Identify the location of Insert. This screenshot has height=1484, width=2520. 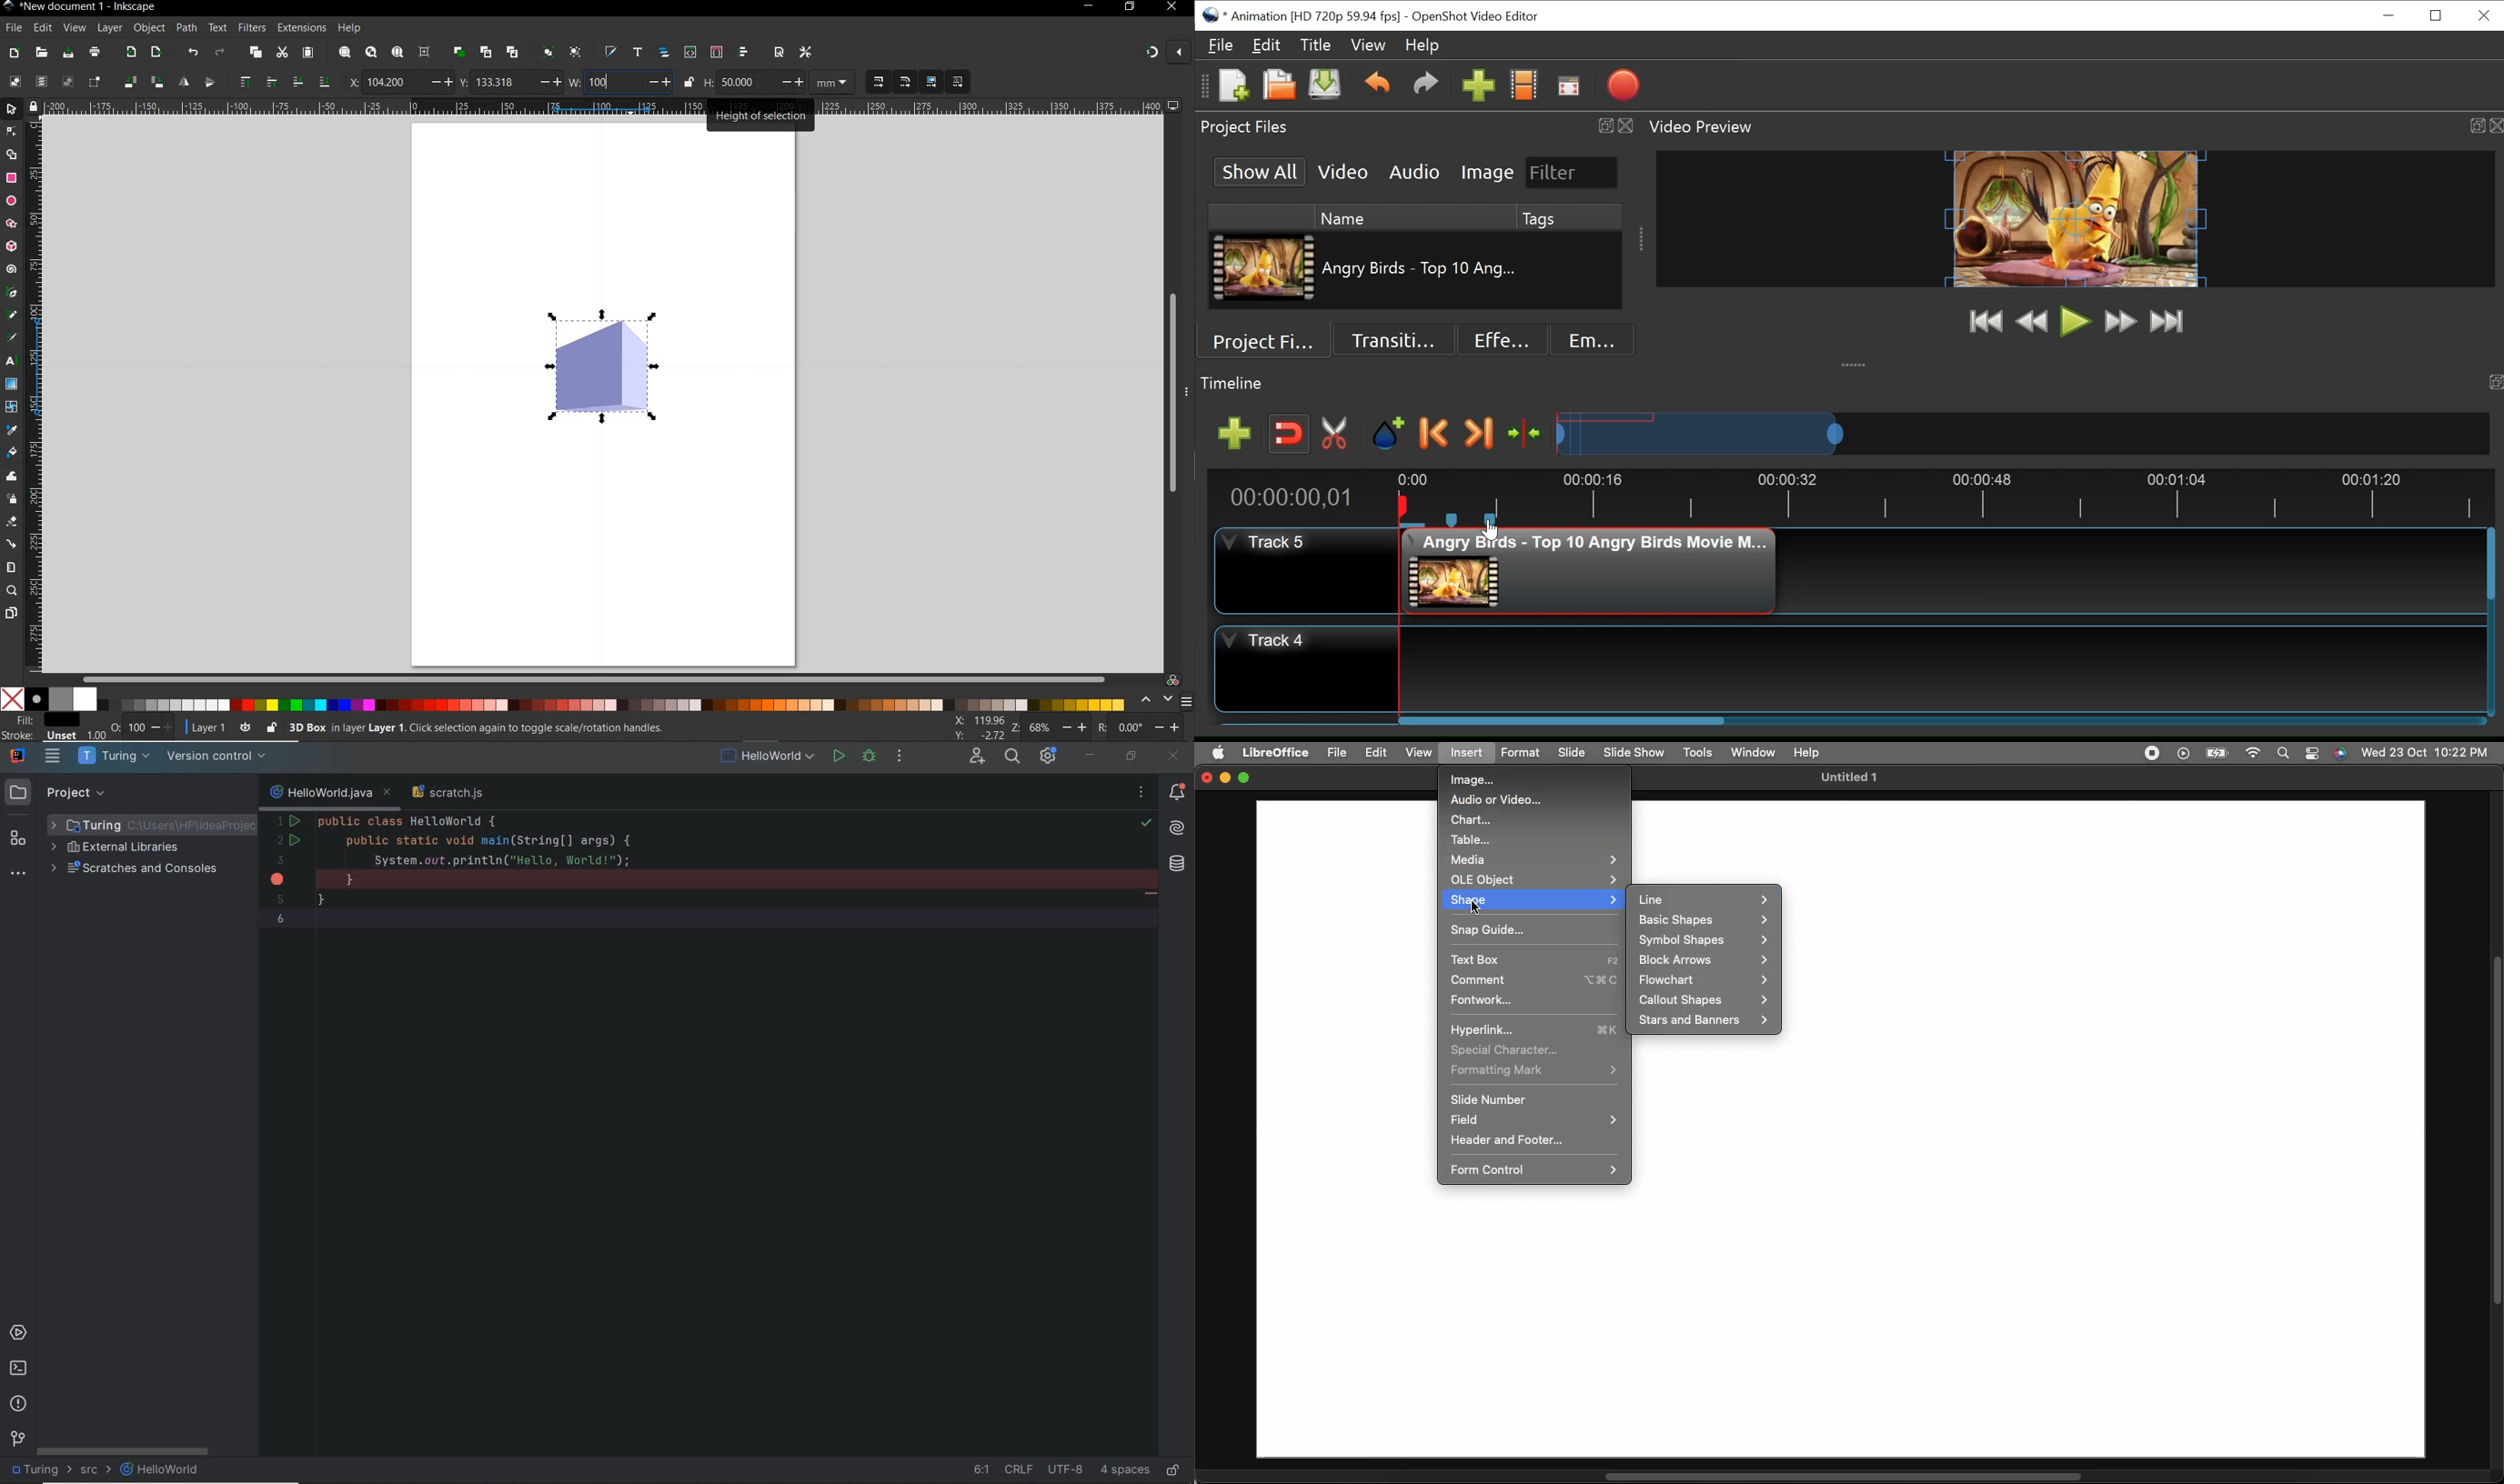
(1468, 753).